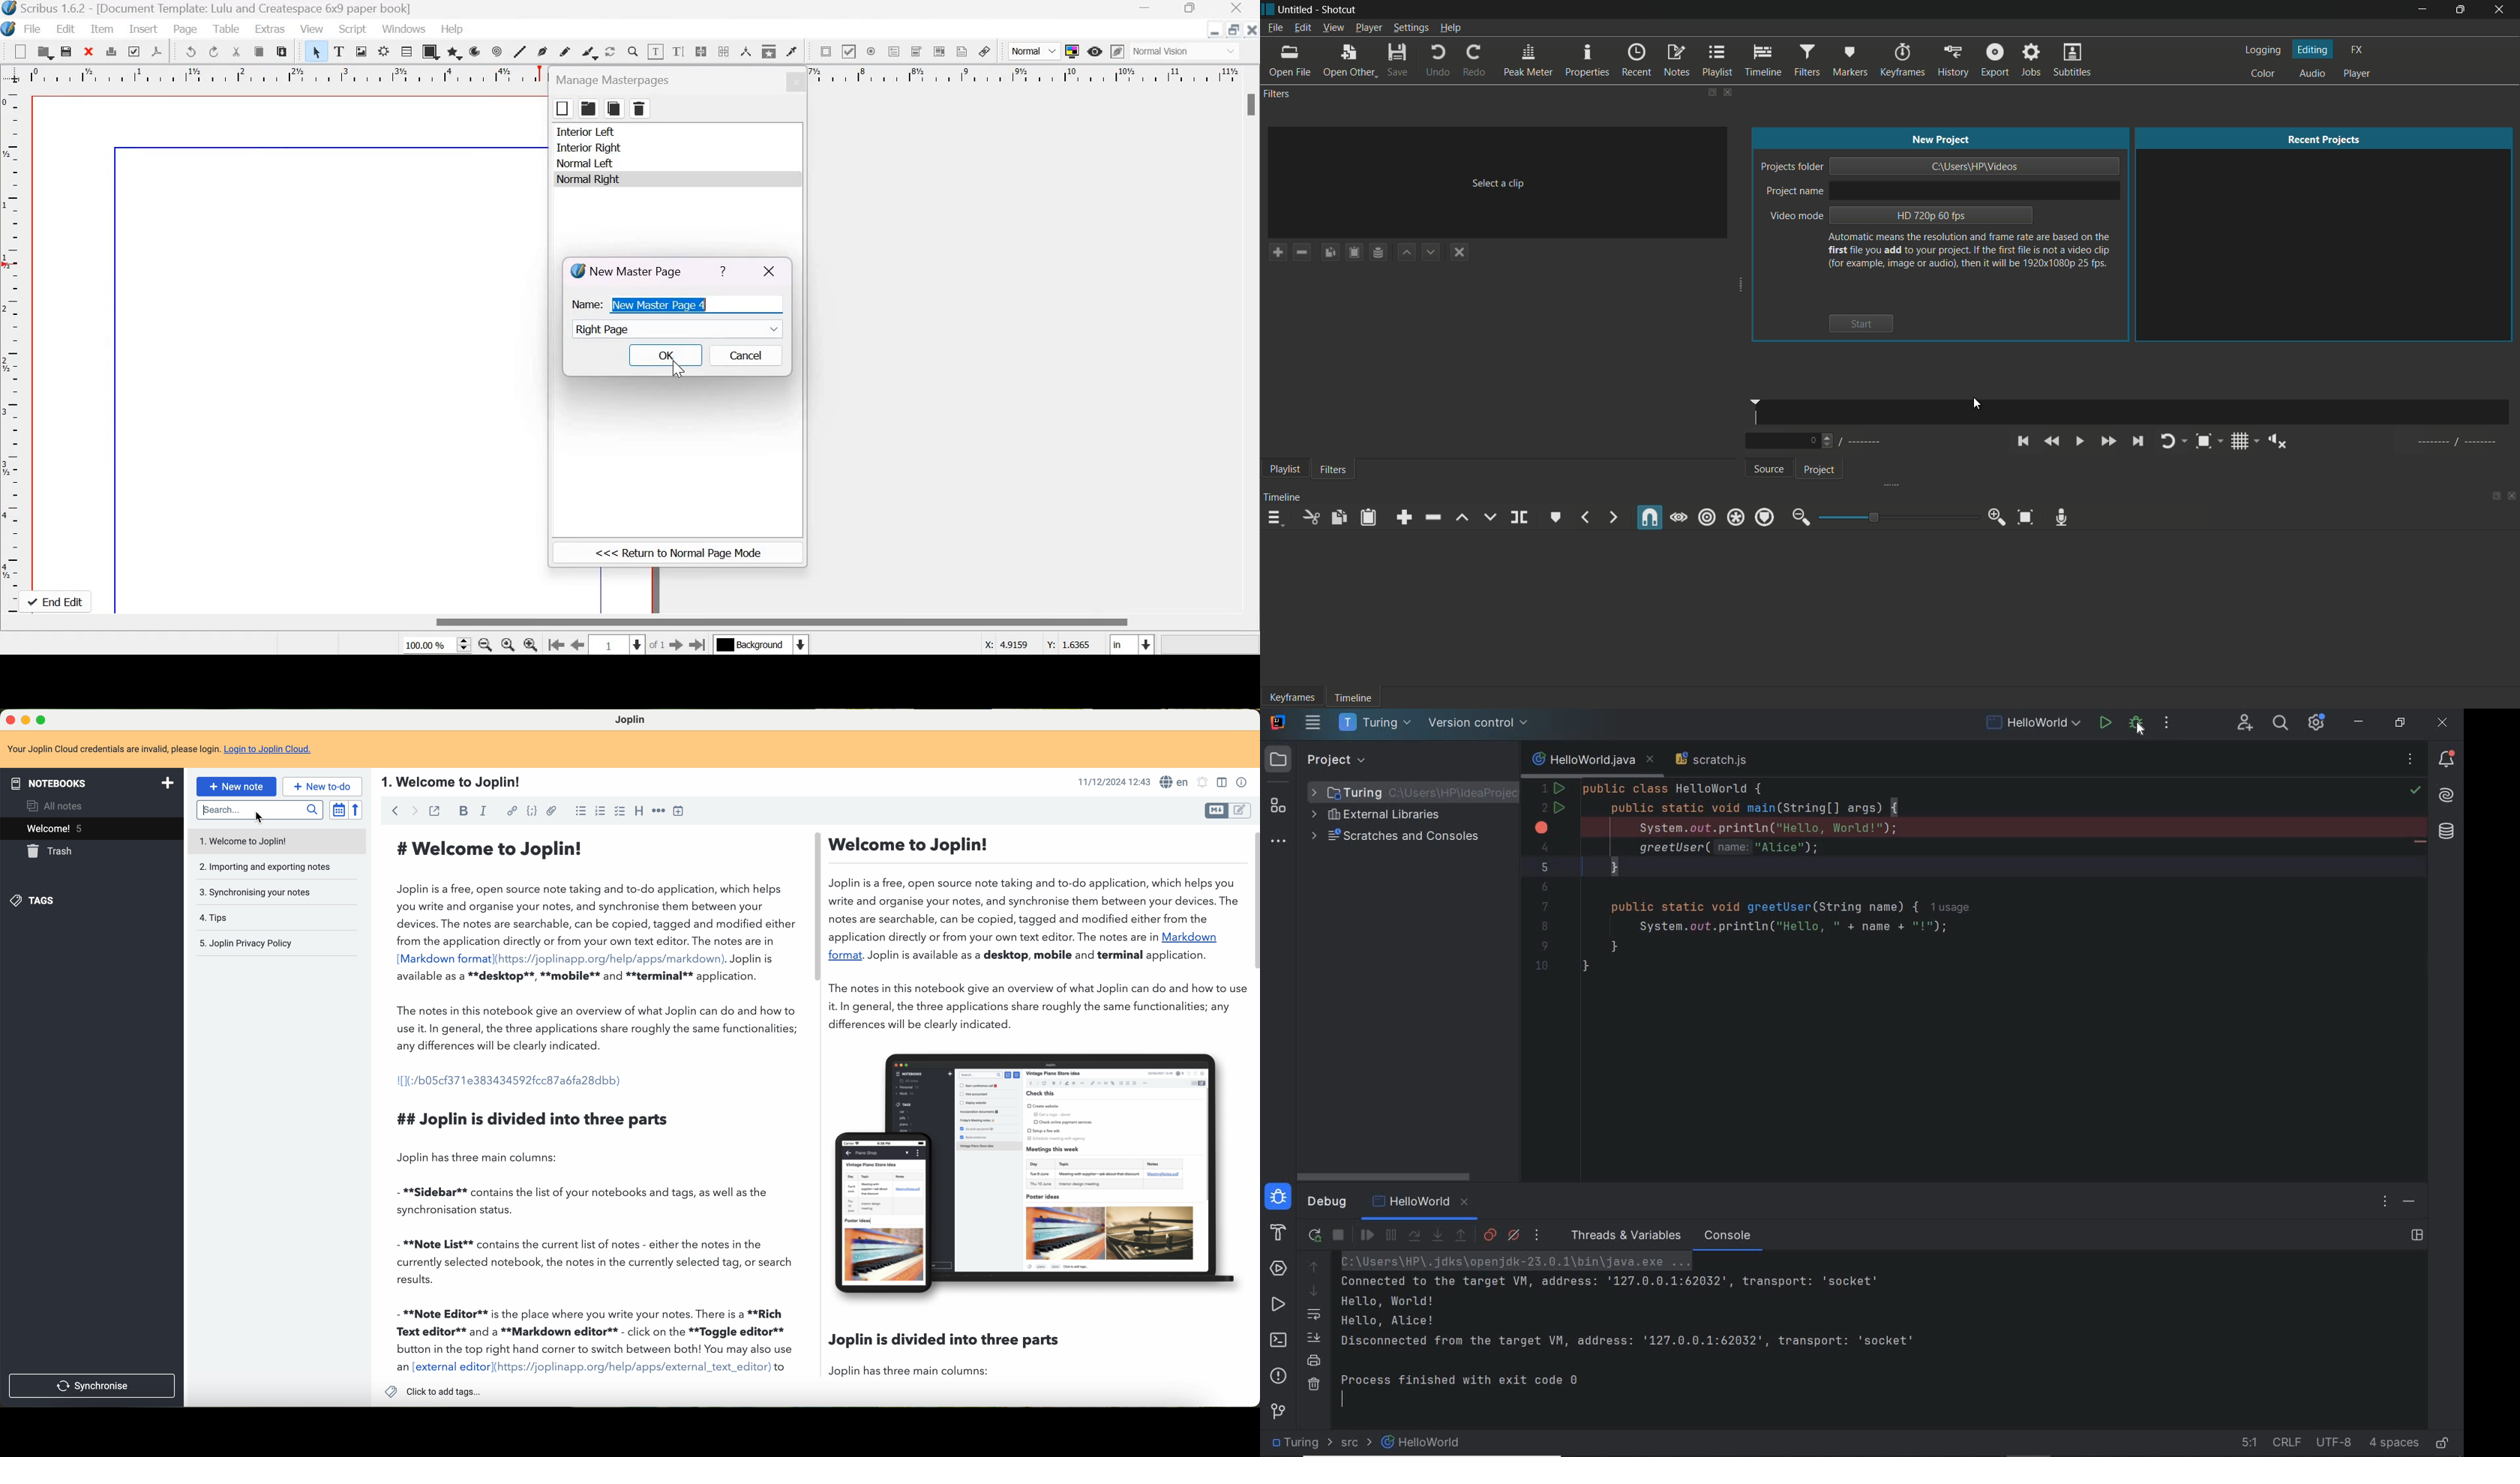  I want to click on Name:, so click(588, 304).